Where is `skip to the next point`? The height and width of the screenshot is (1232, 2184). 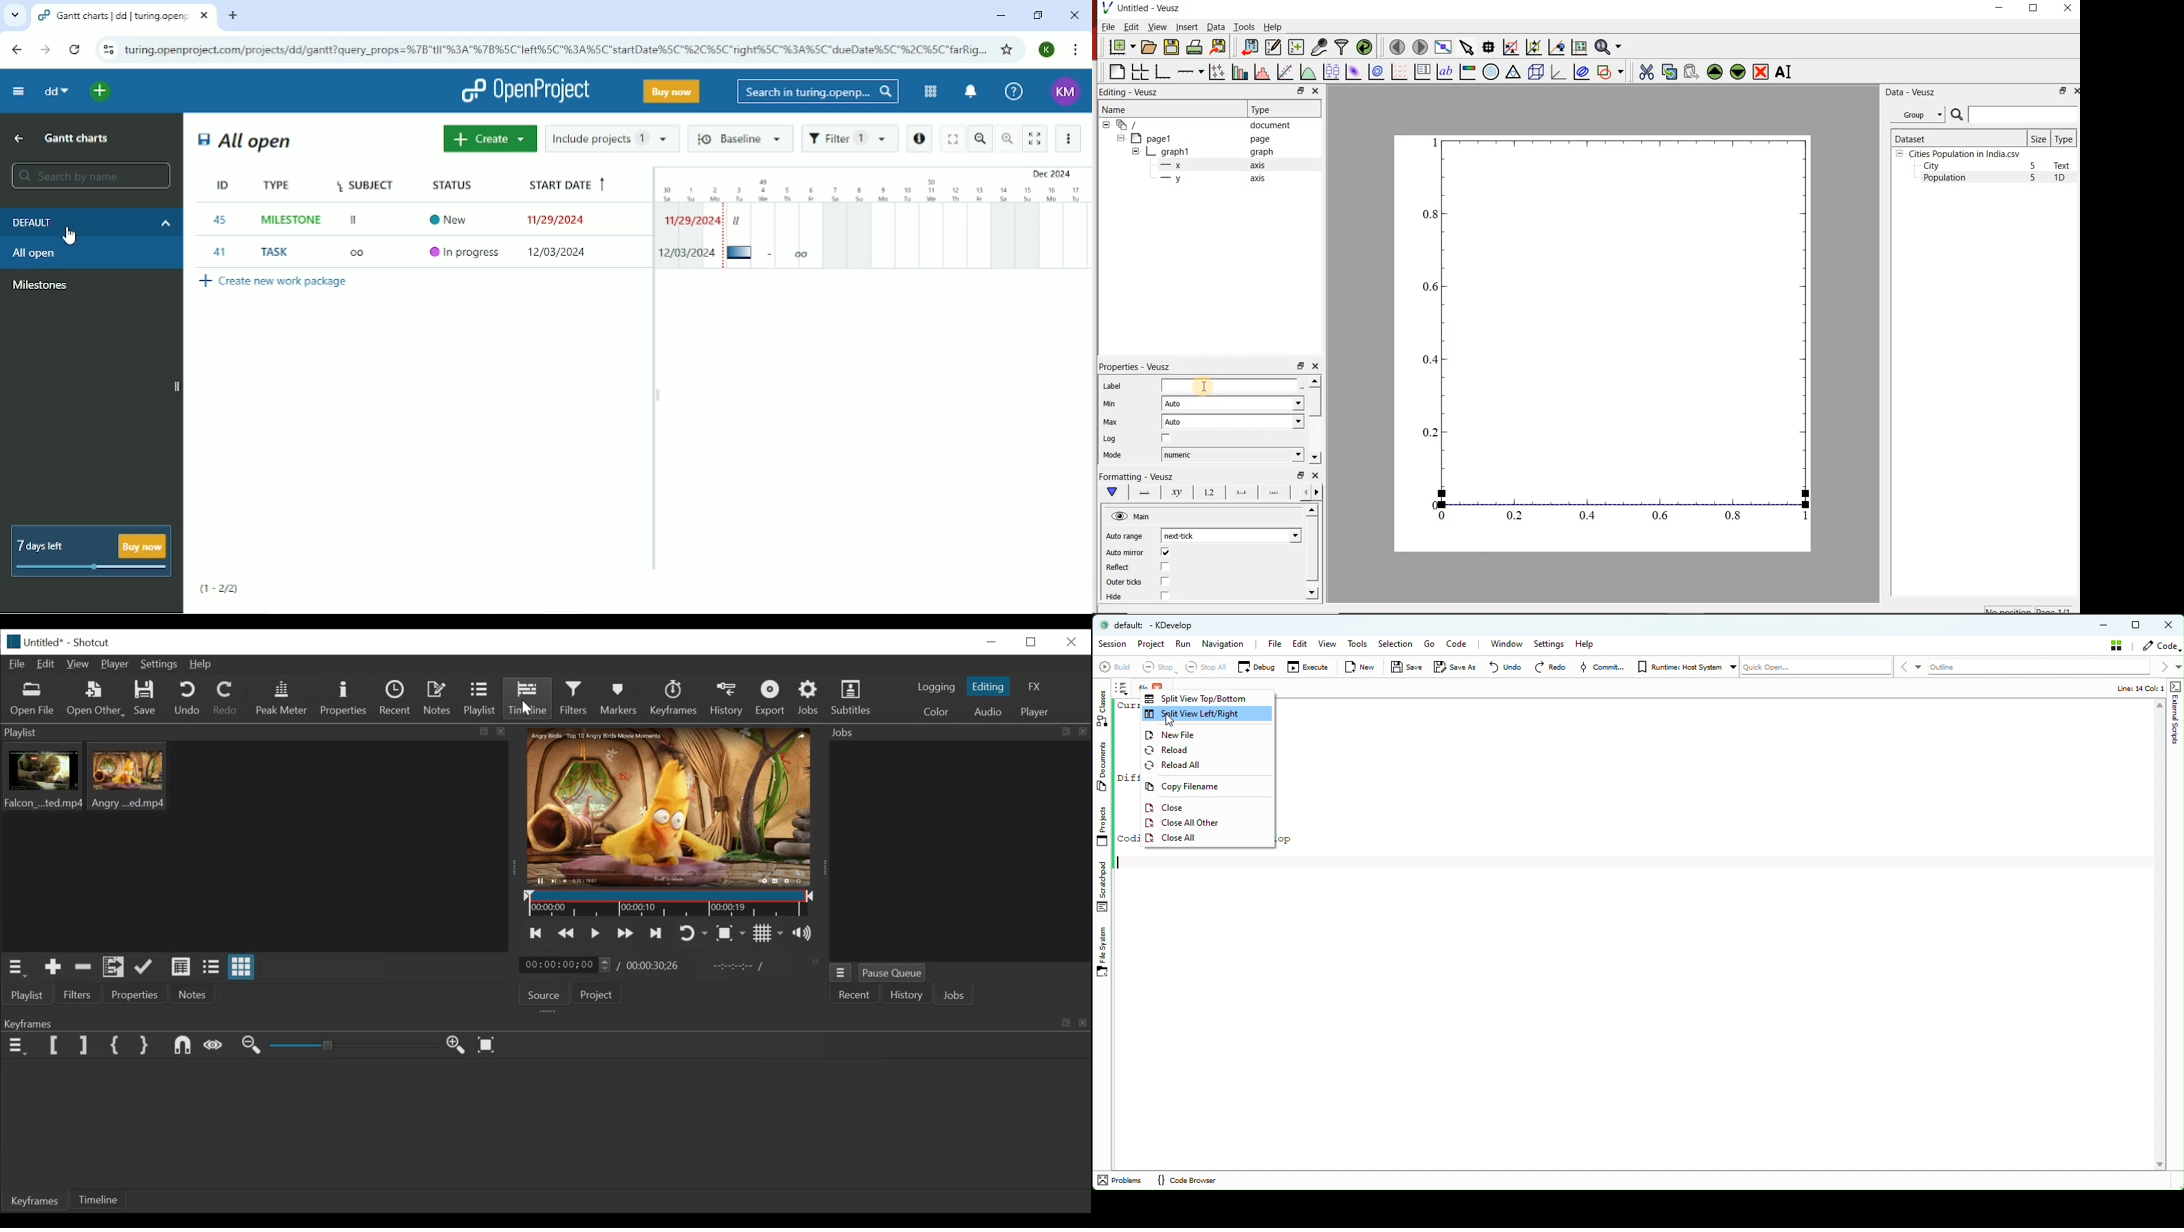 skip to the next point is located at coordinates (658, 933).